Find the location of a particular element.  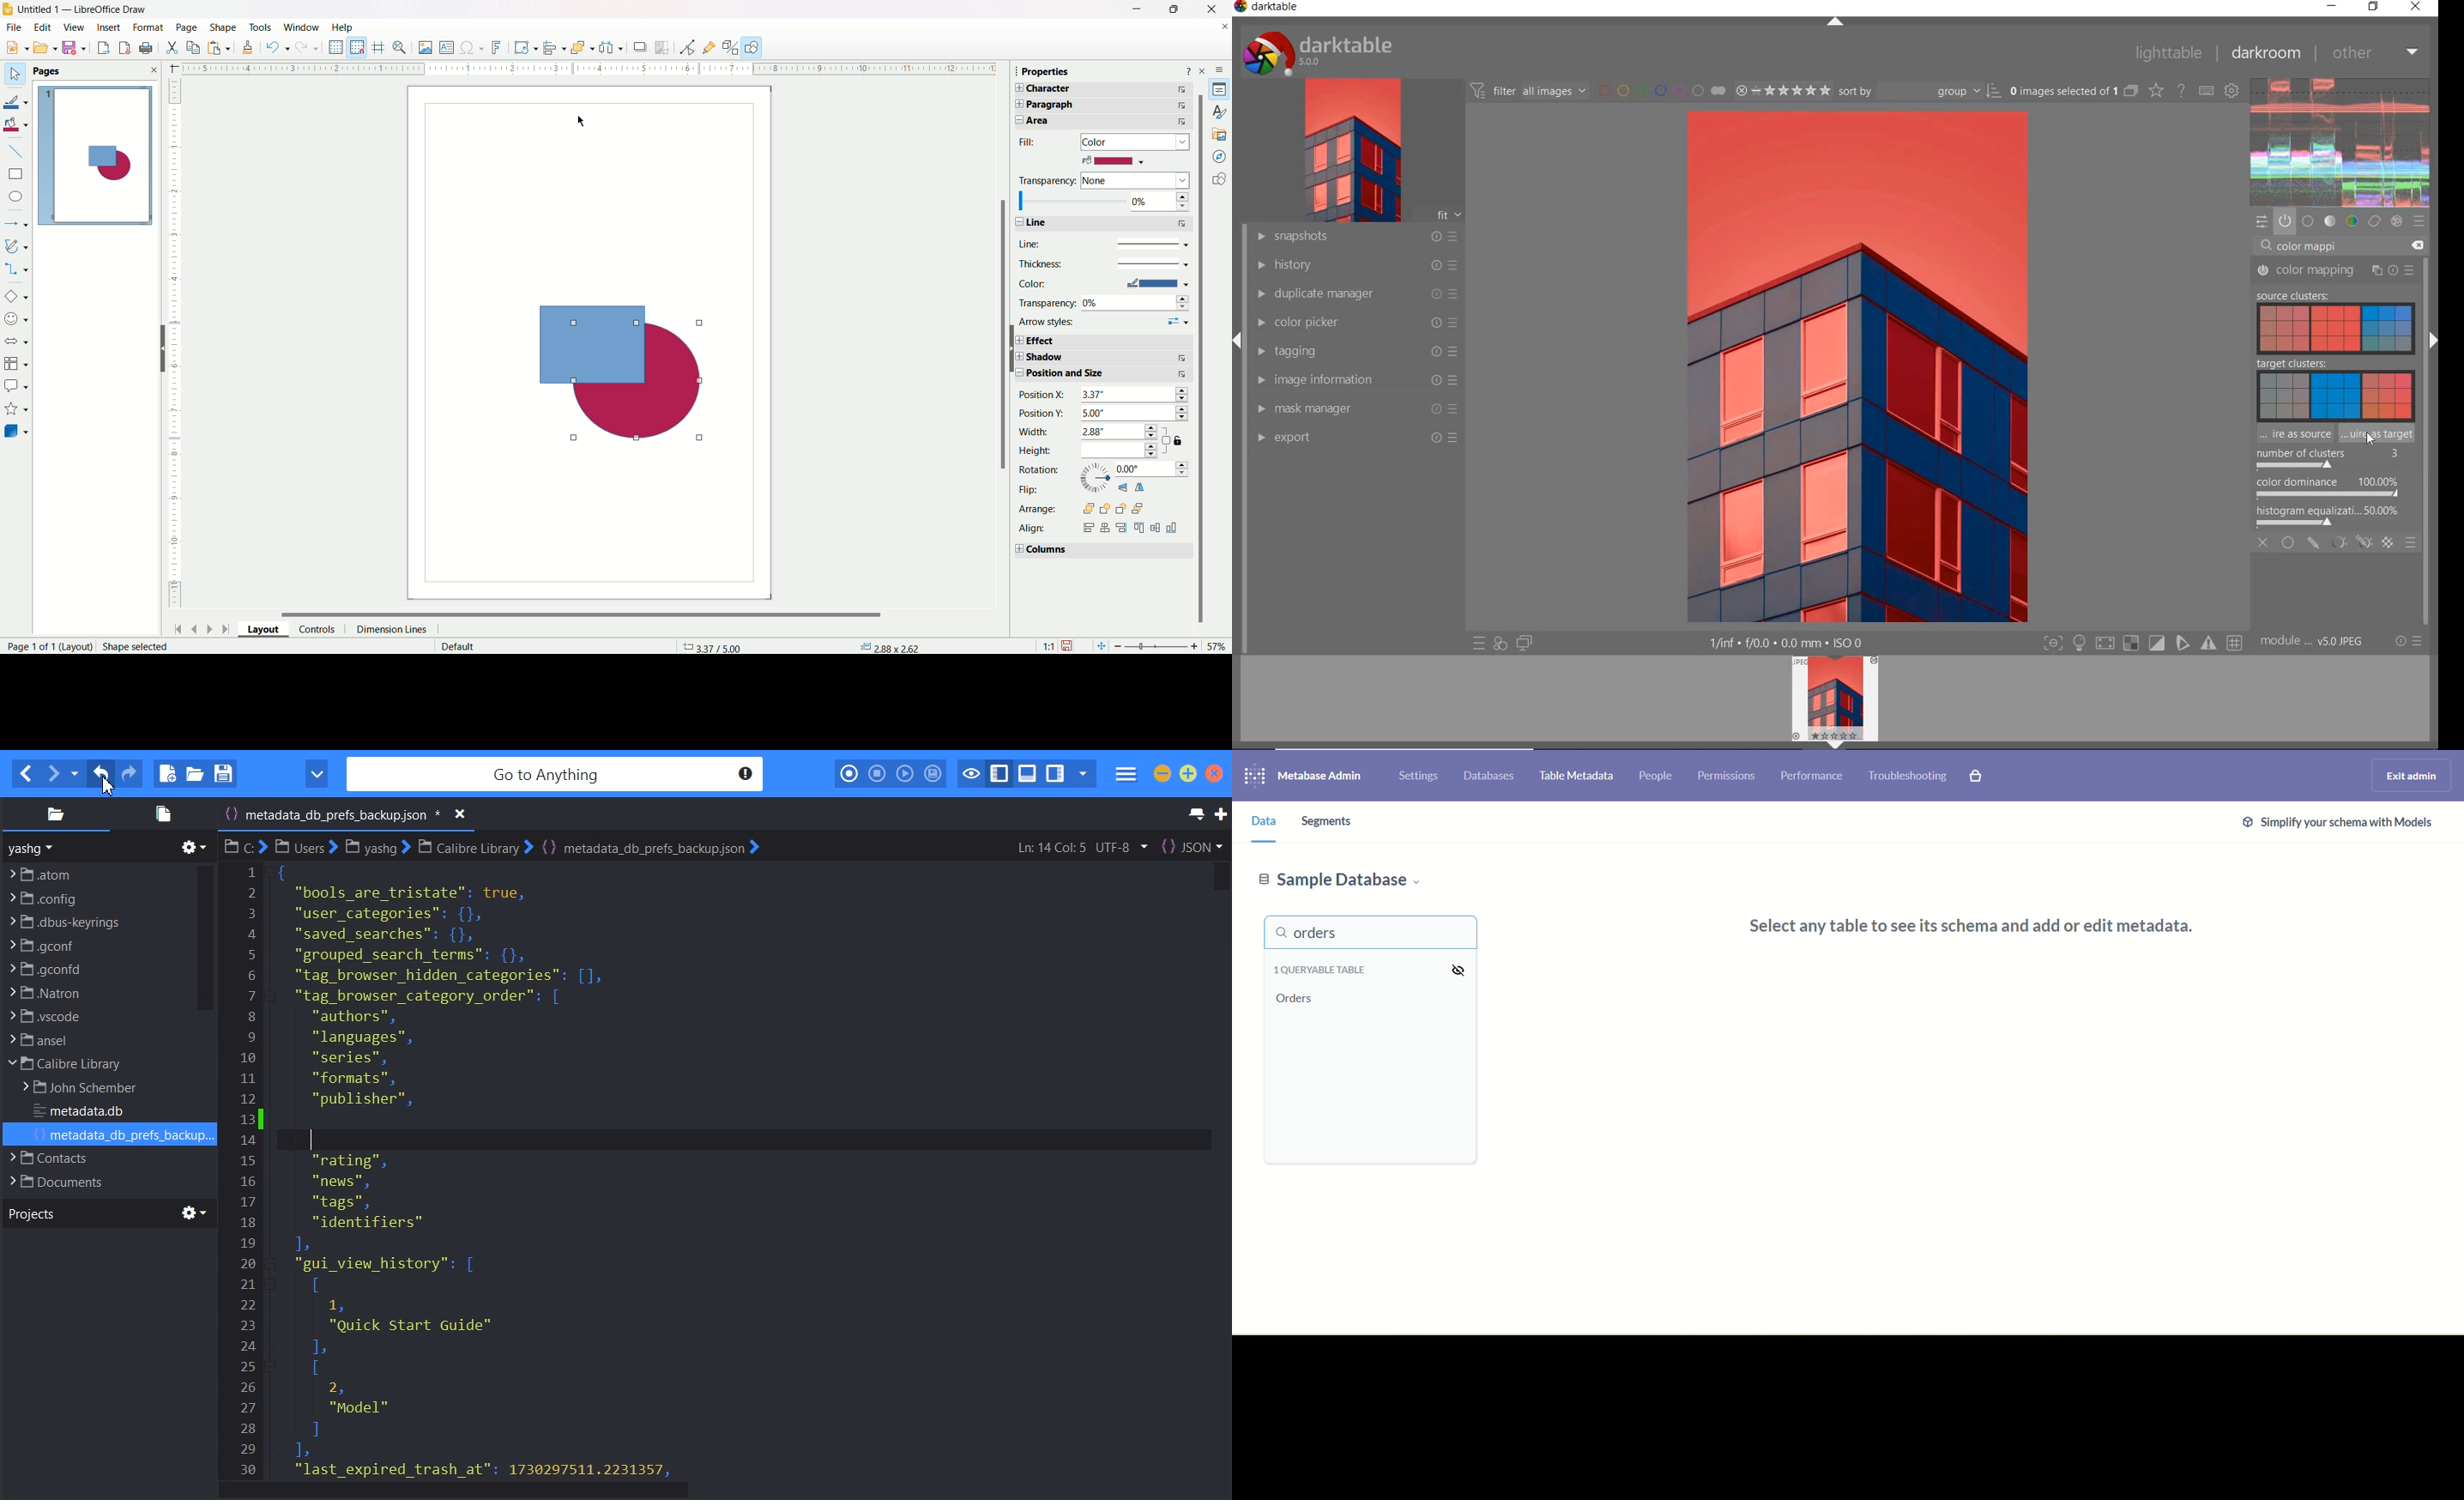

default is located at coordinates (454, 647).